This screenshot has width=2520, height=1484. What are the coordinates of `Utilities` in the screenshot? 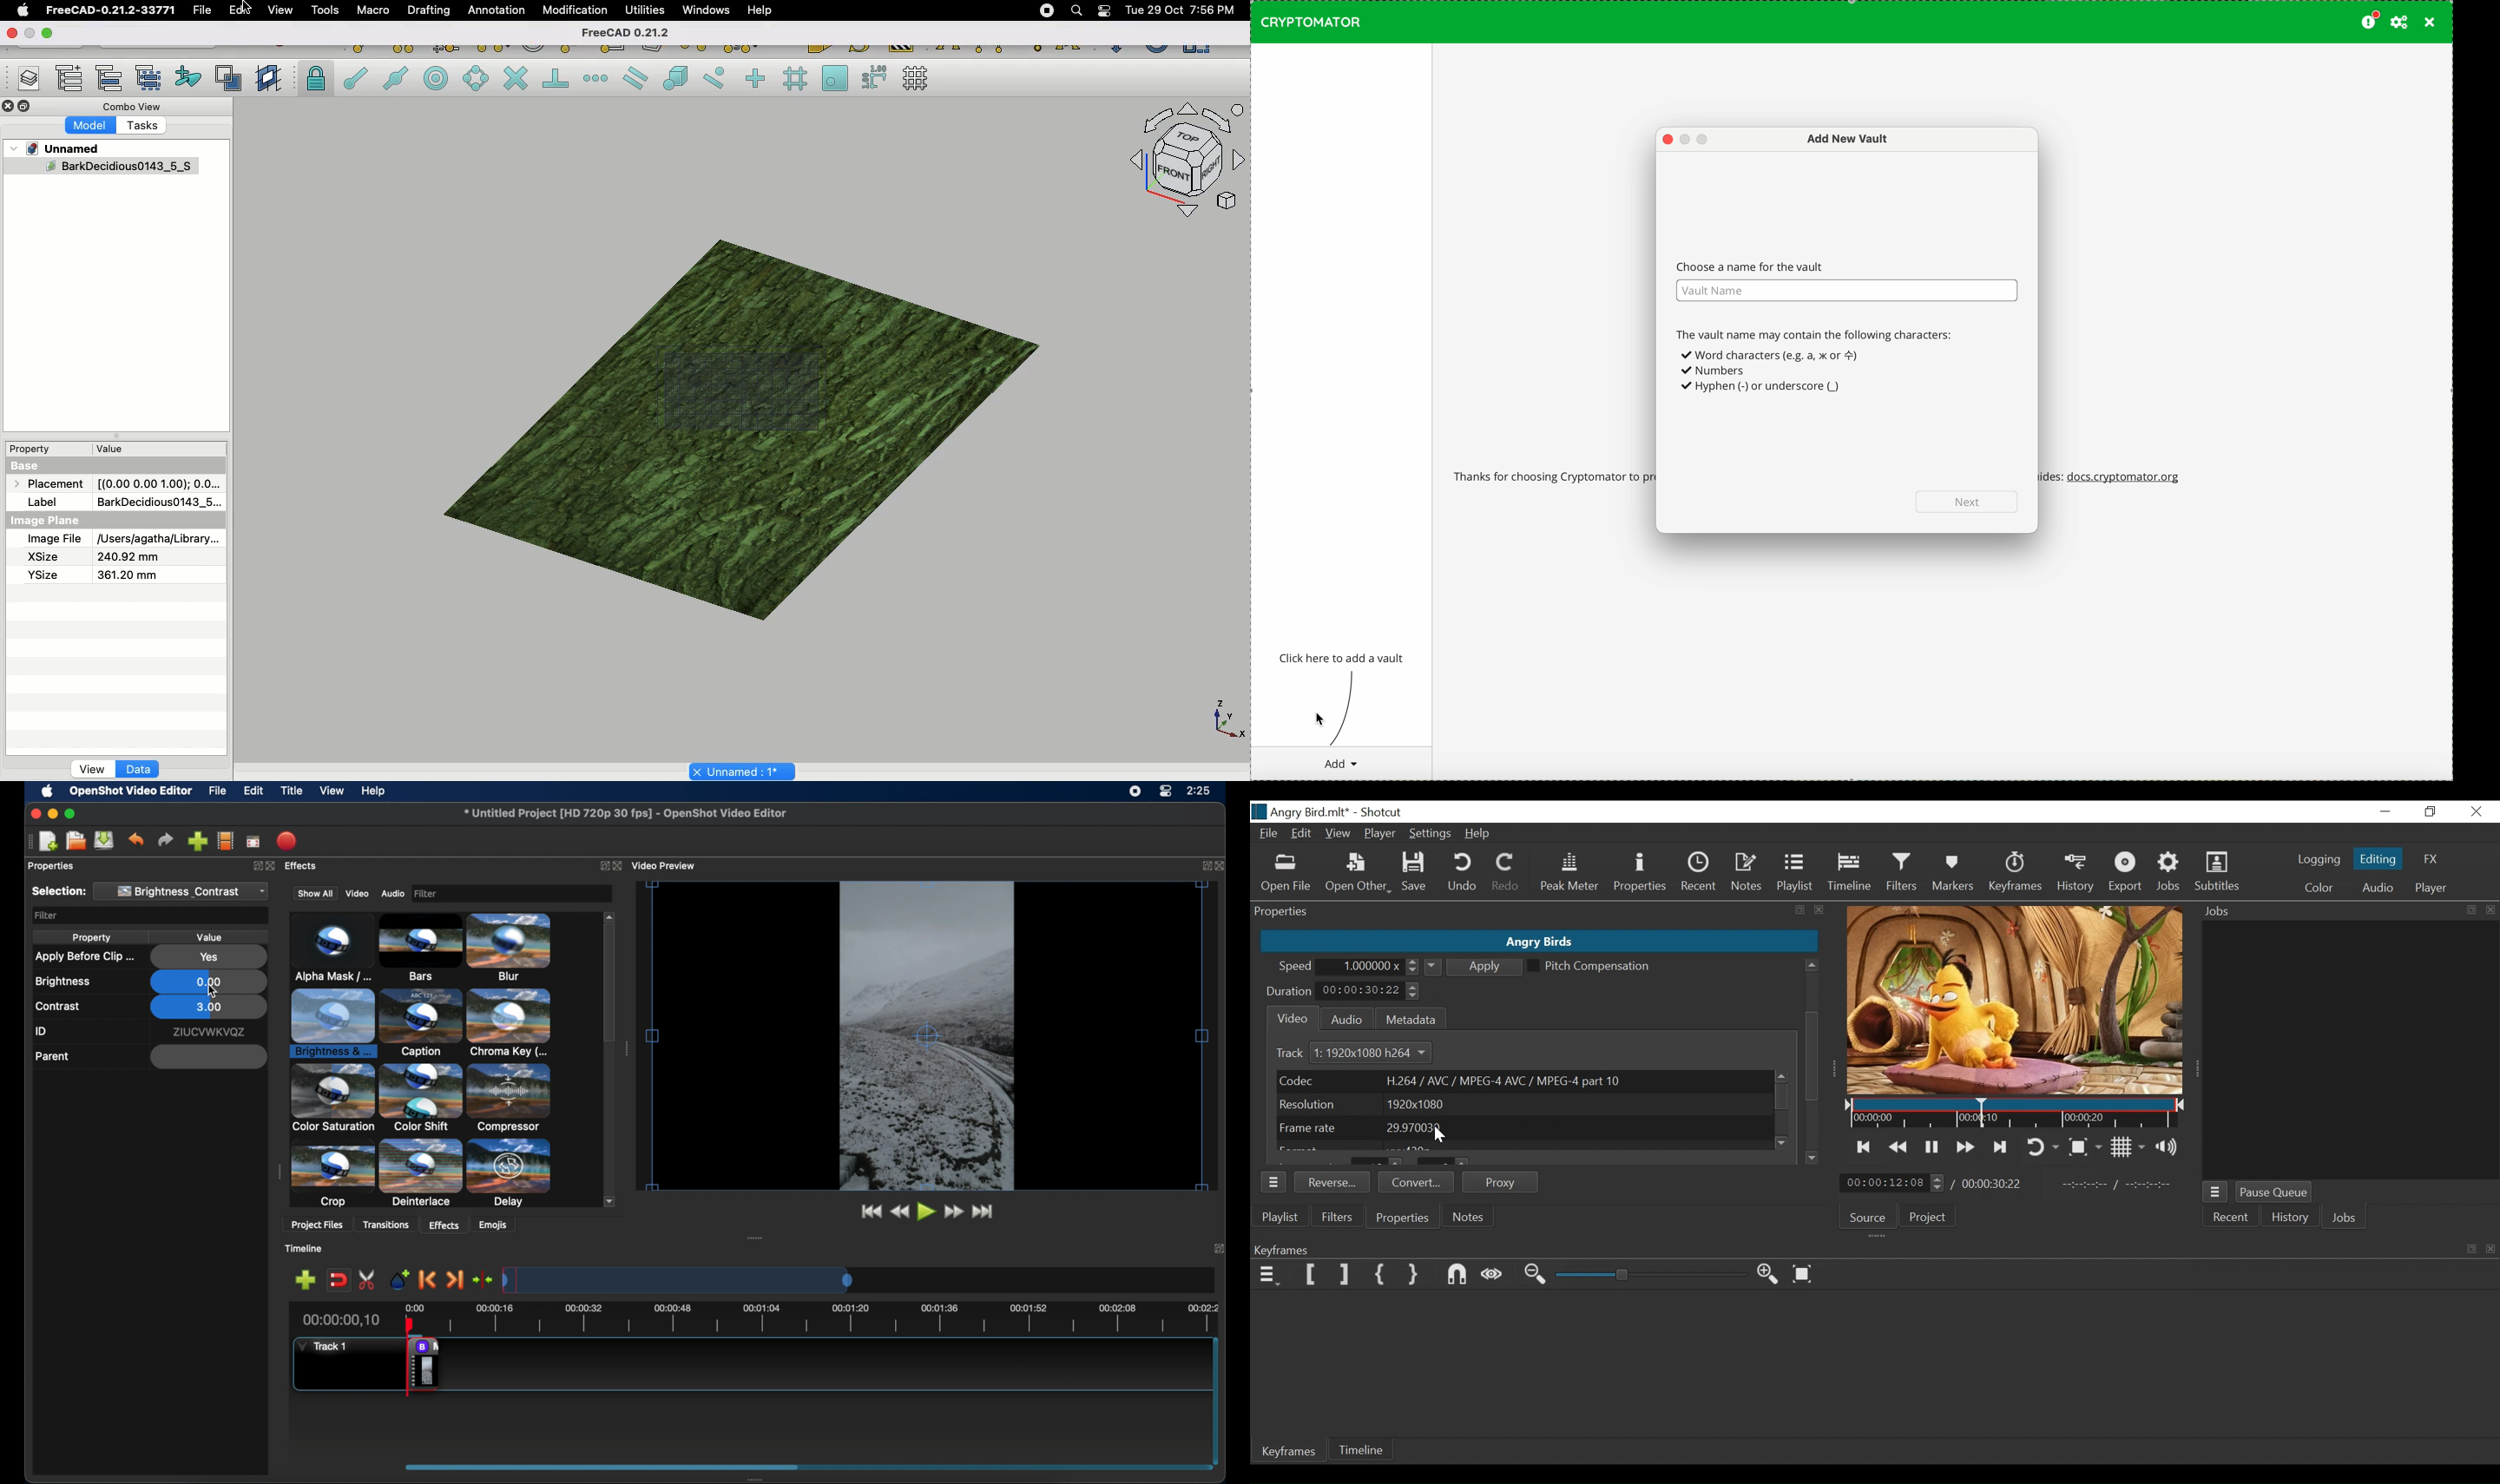 It's located at (645, 10).